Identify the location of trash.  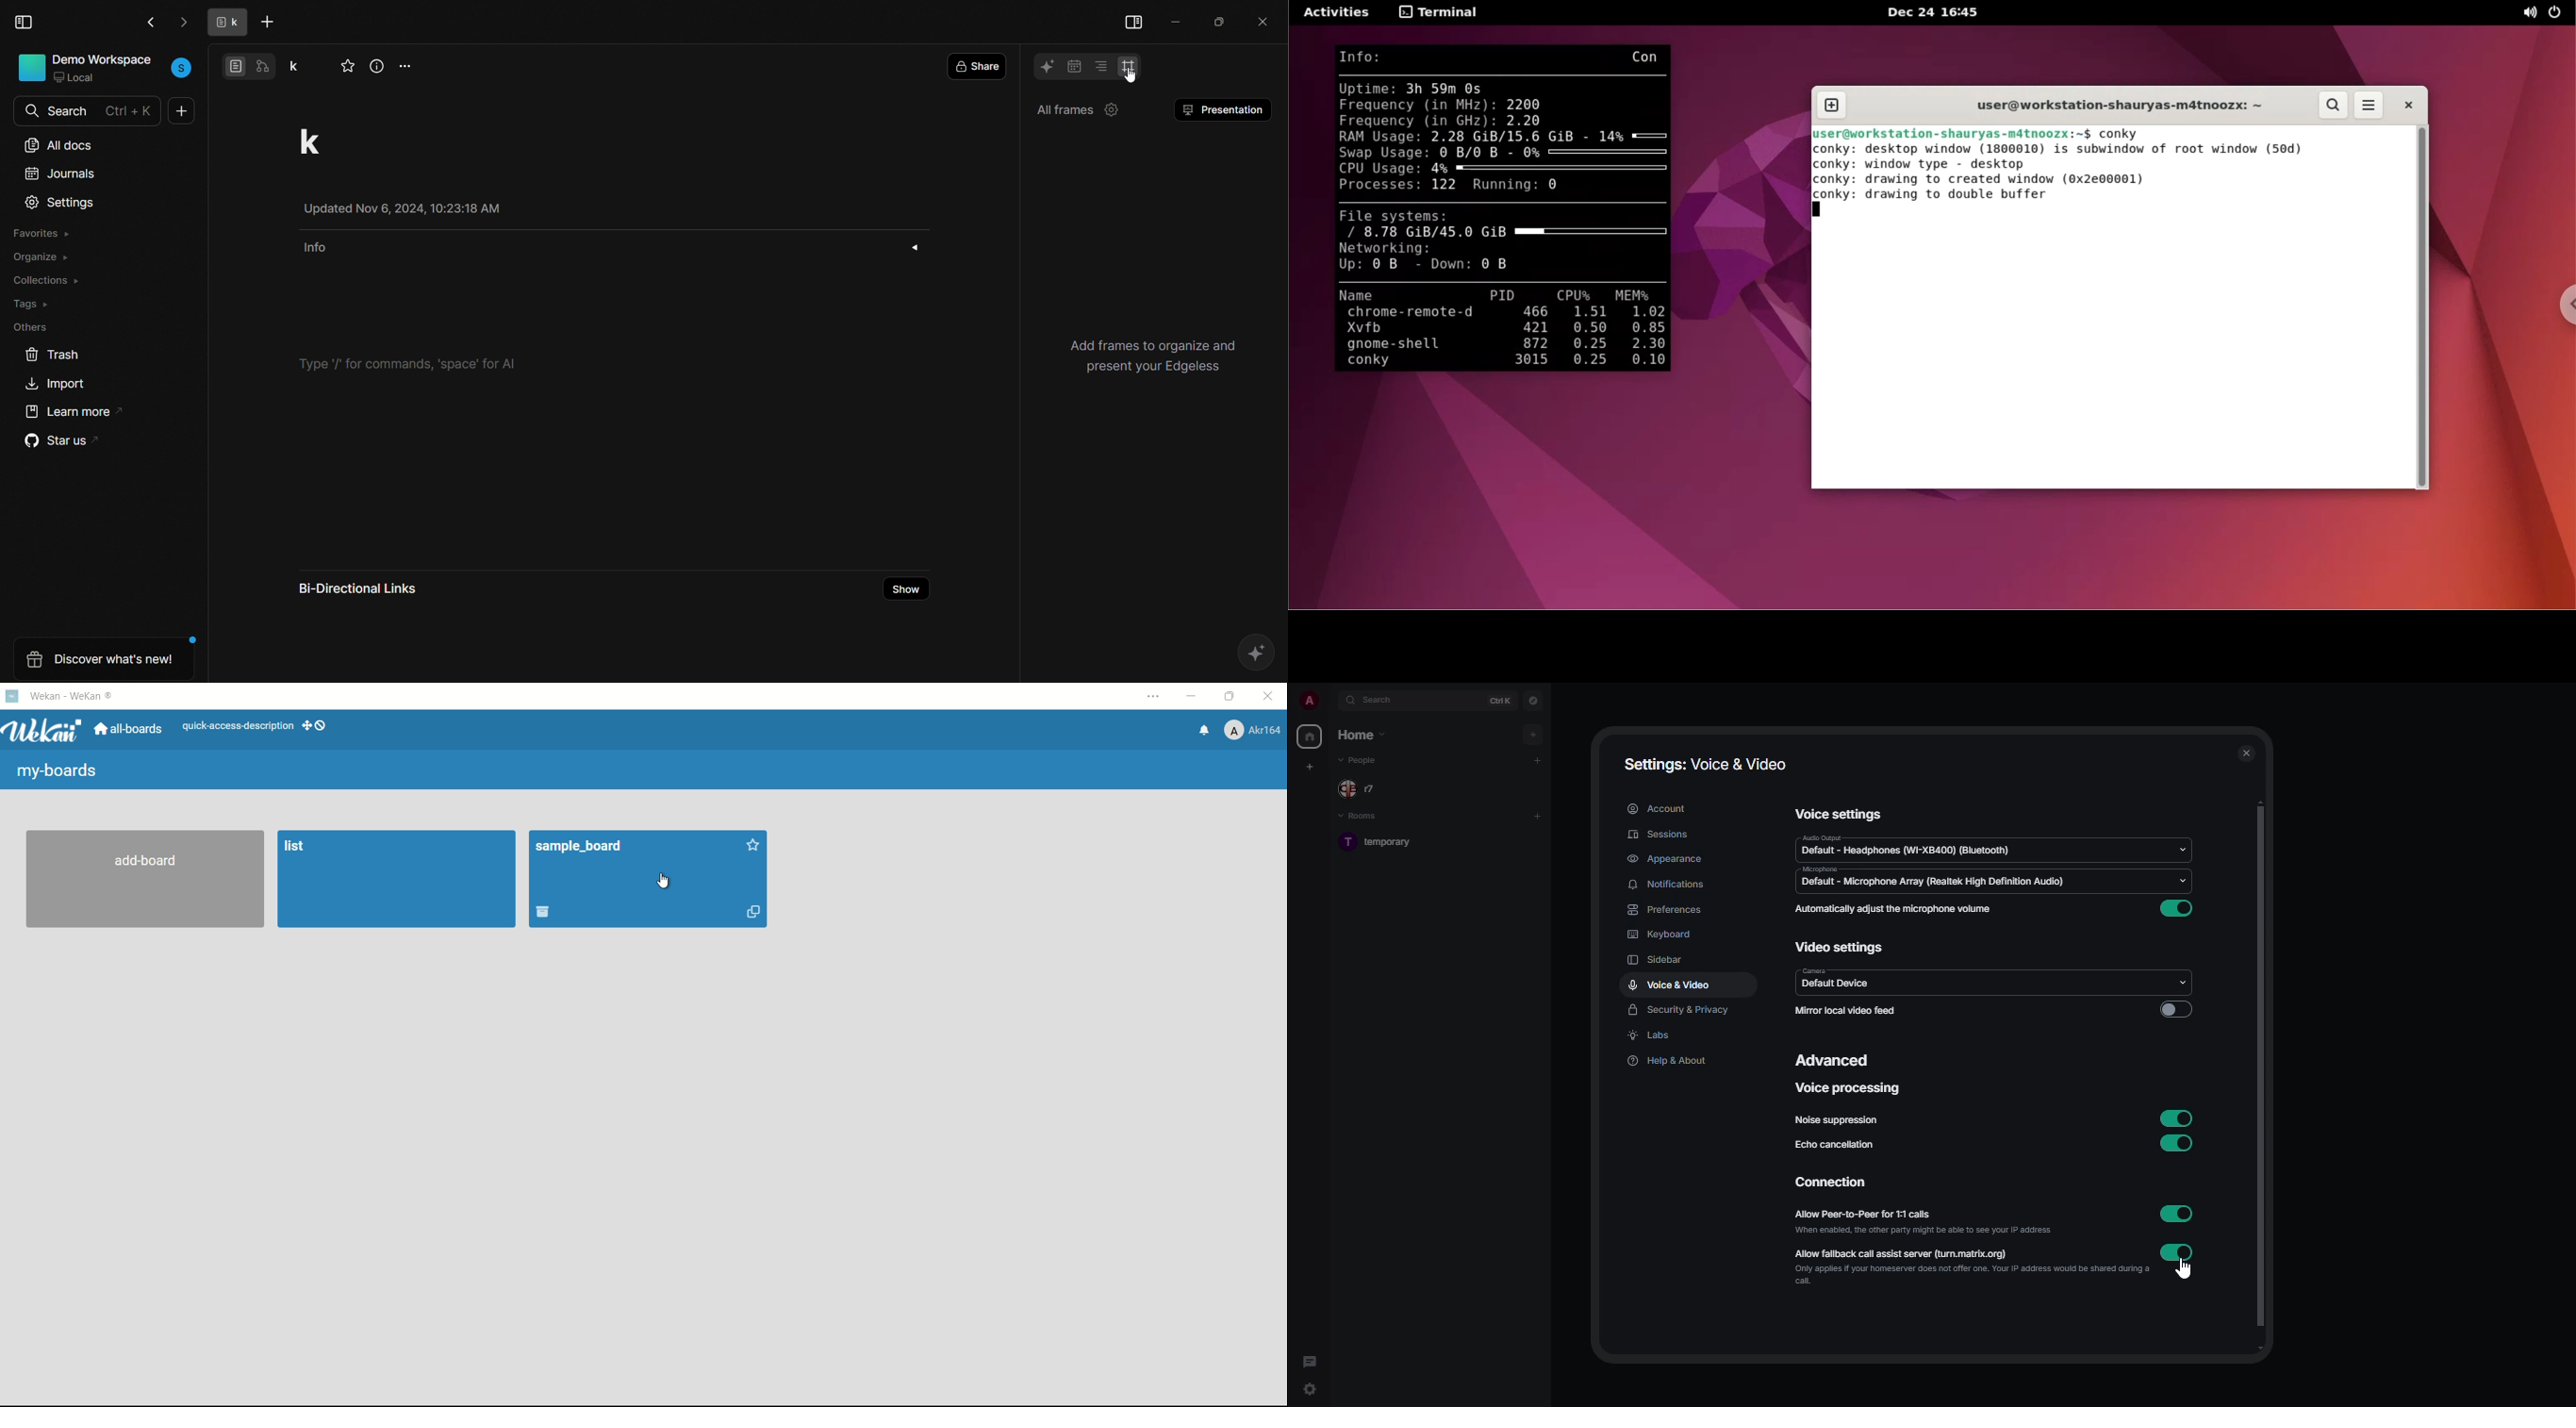
(51, 353).